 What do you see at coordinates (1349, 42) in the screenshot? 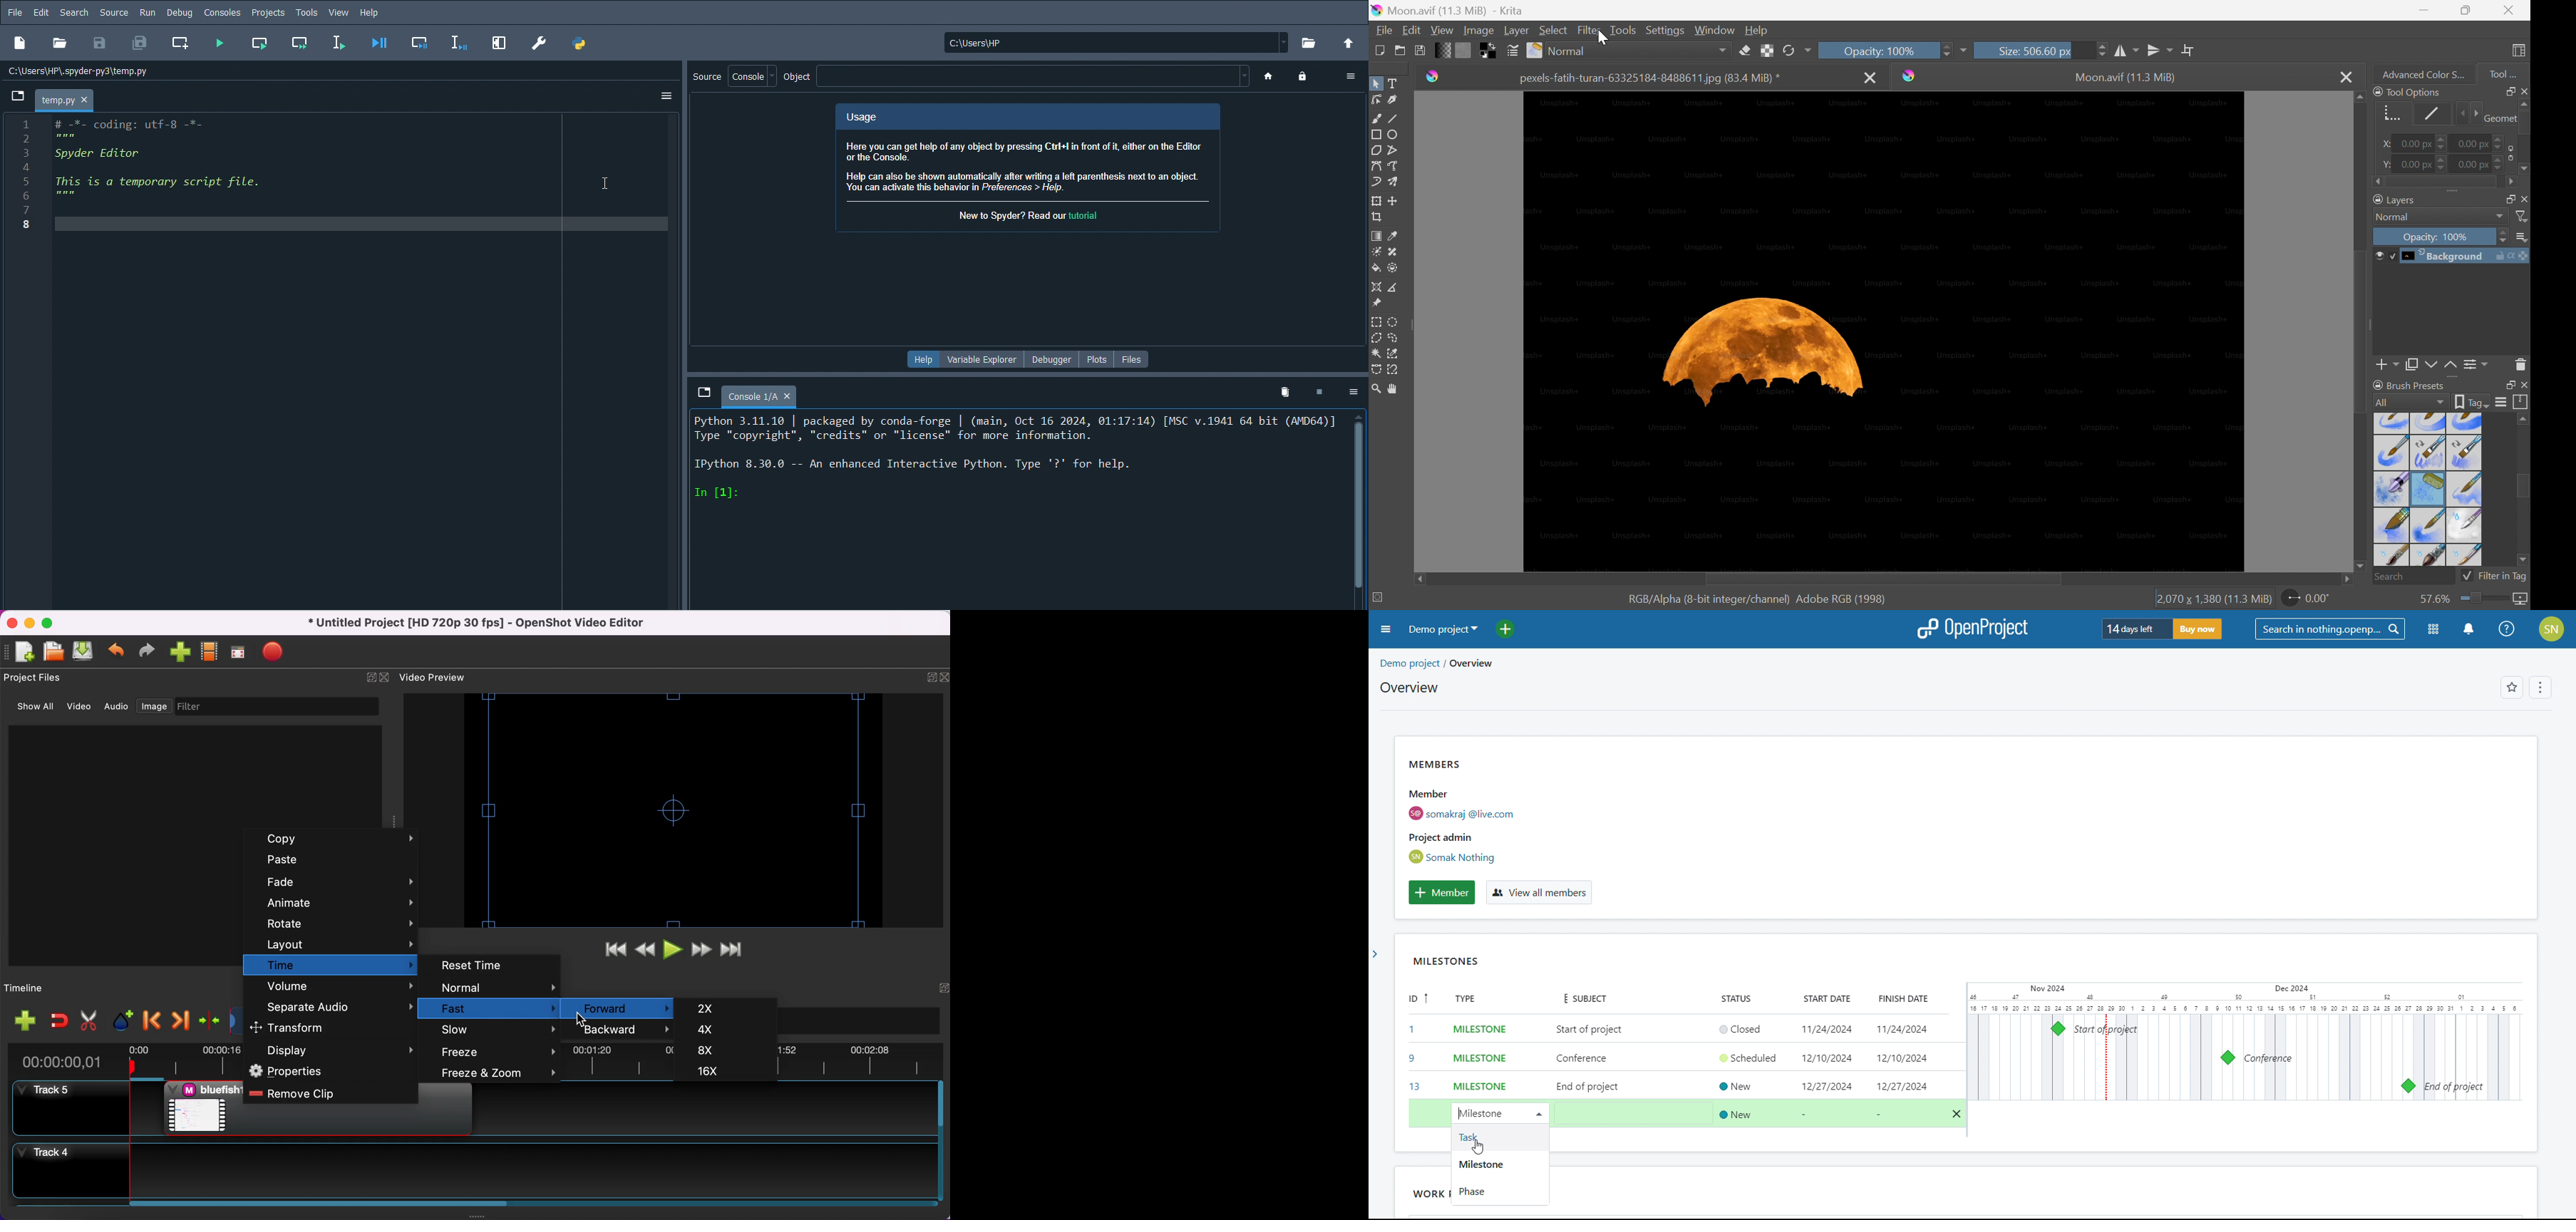
I see `Change to parent directory` at bounding box center [1349, 42].